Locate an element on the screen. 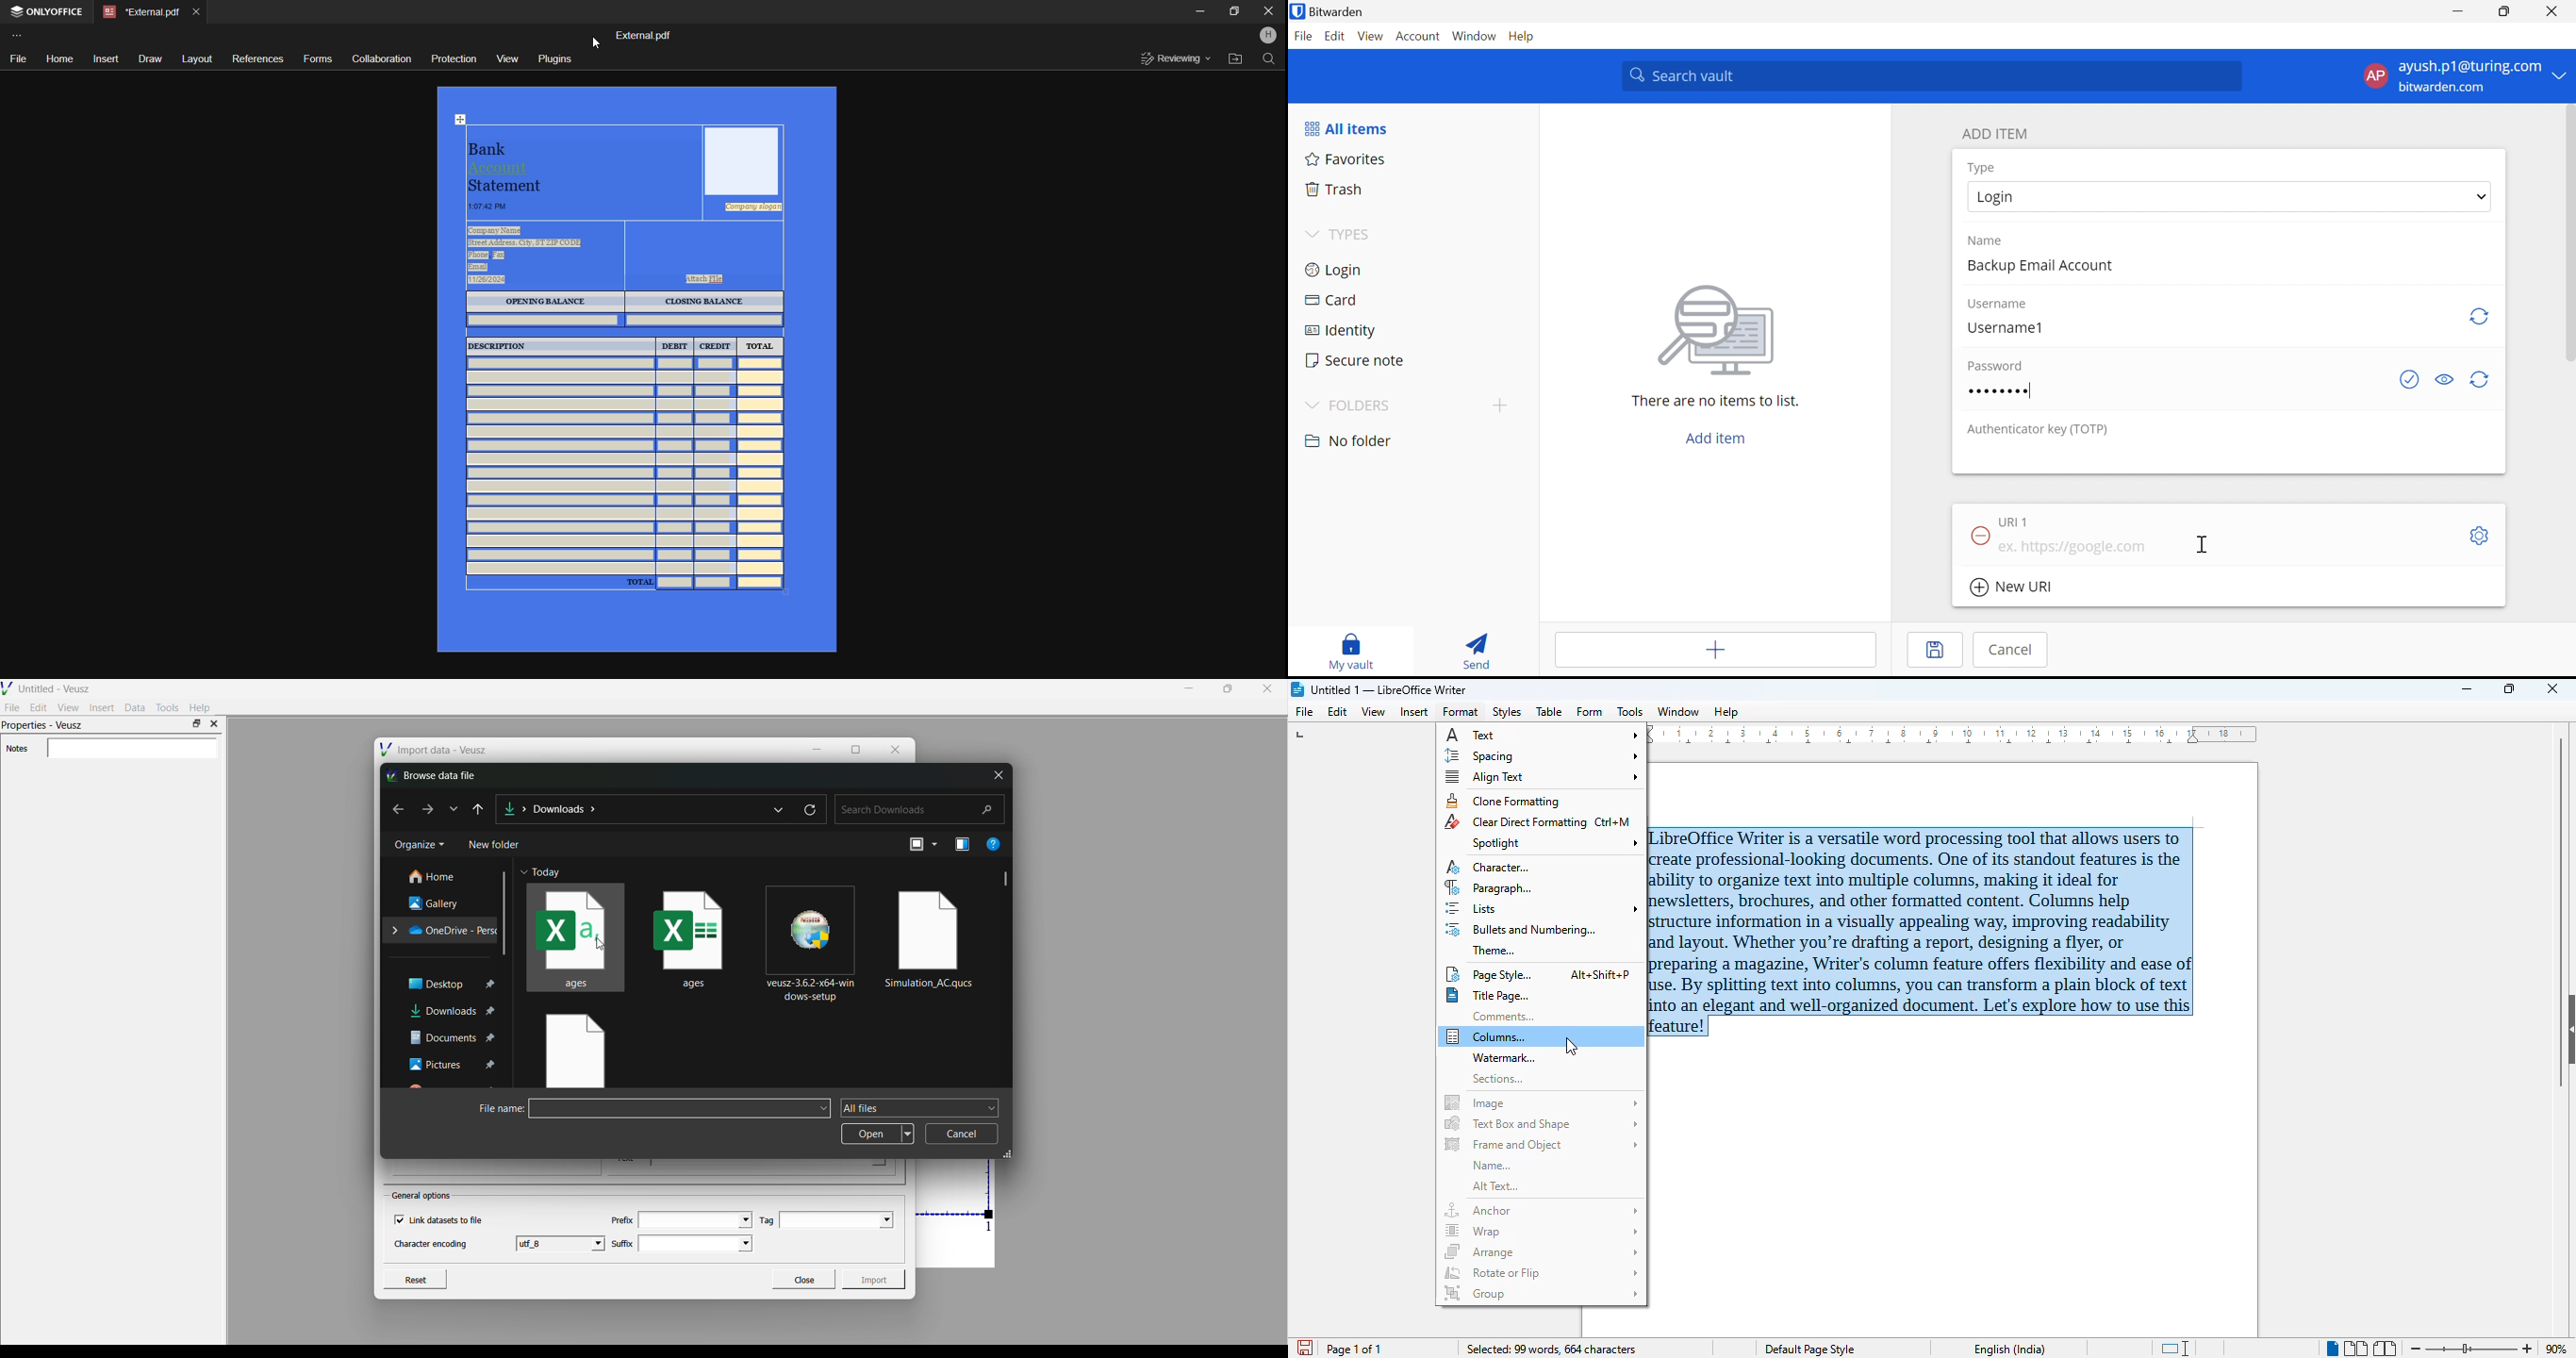 The image size is (2576, 1372). Username1 is located at coordinates (2005, 327).